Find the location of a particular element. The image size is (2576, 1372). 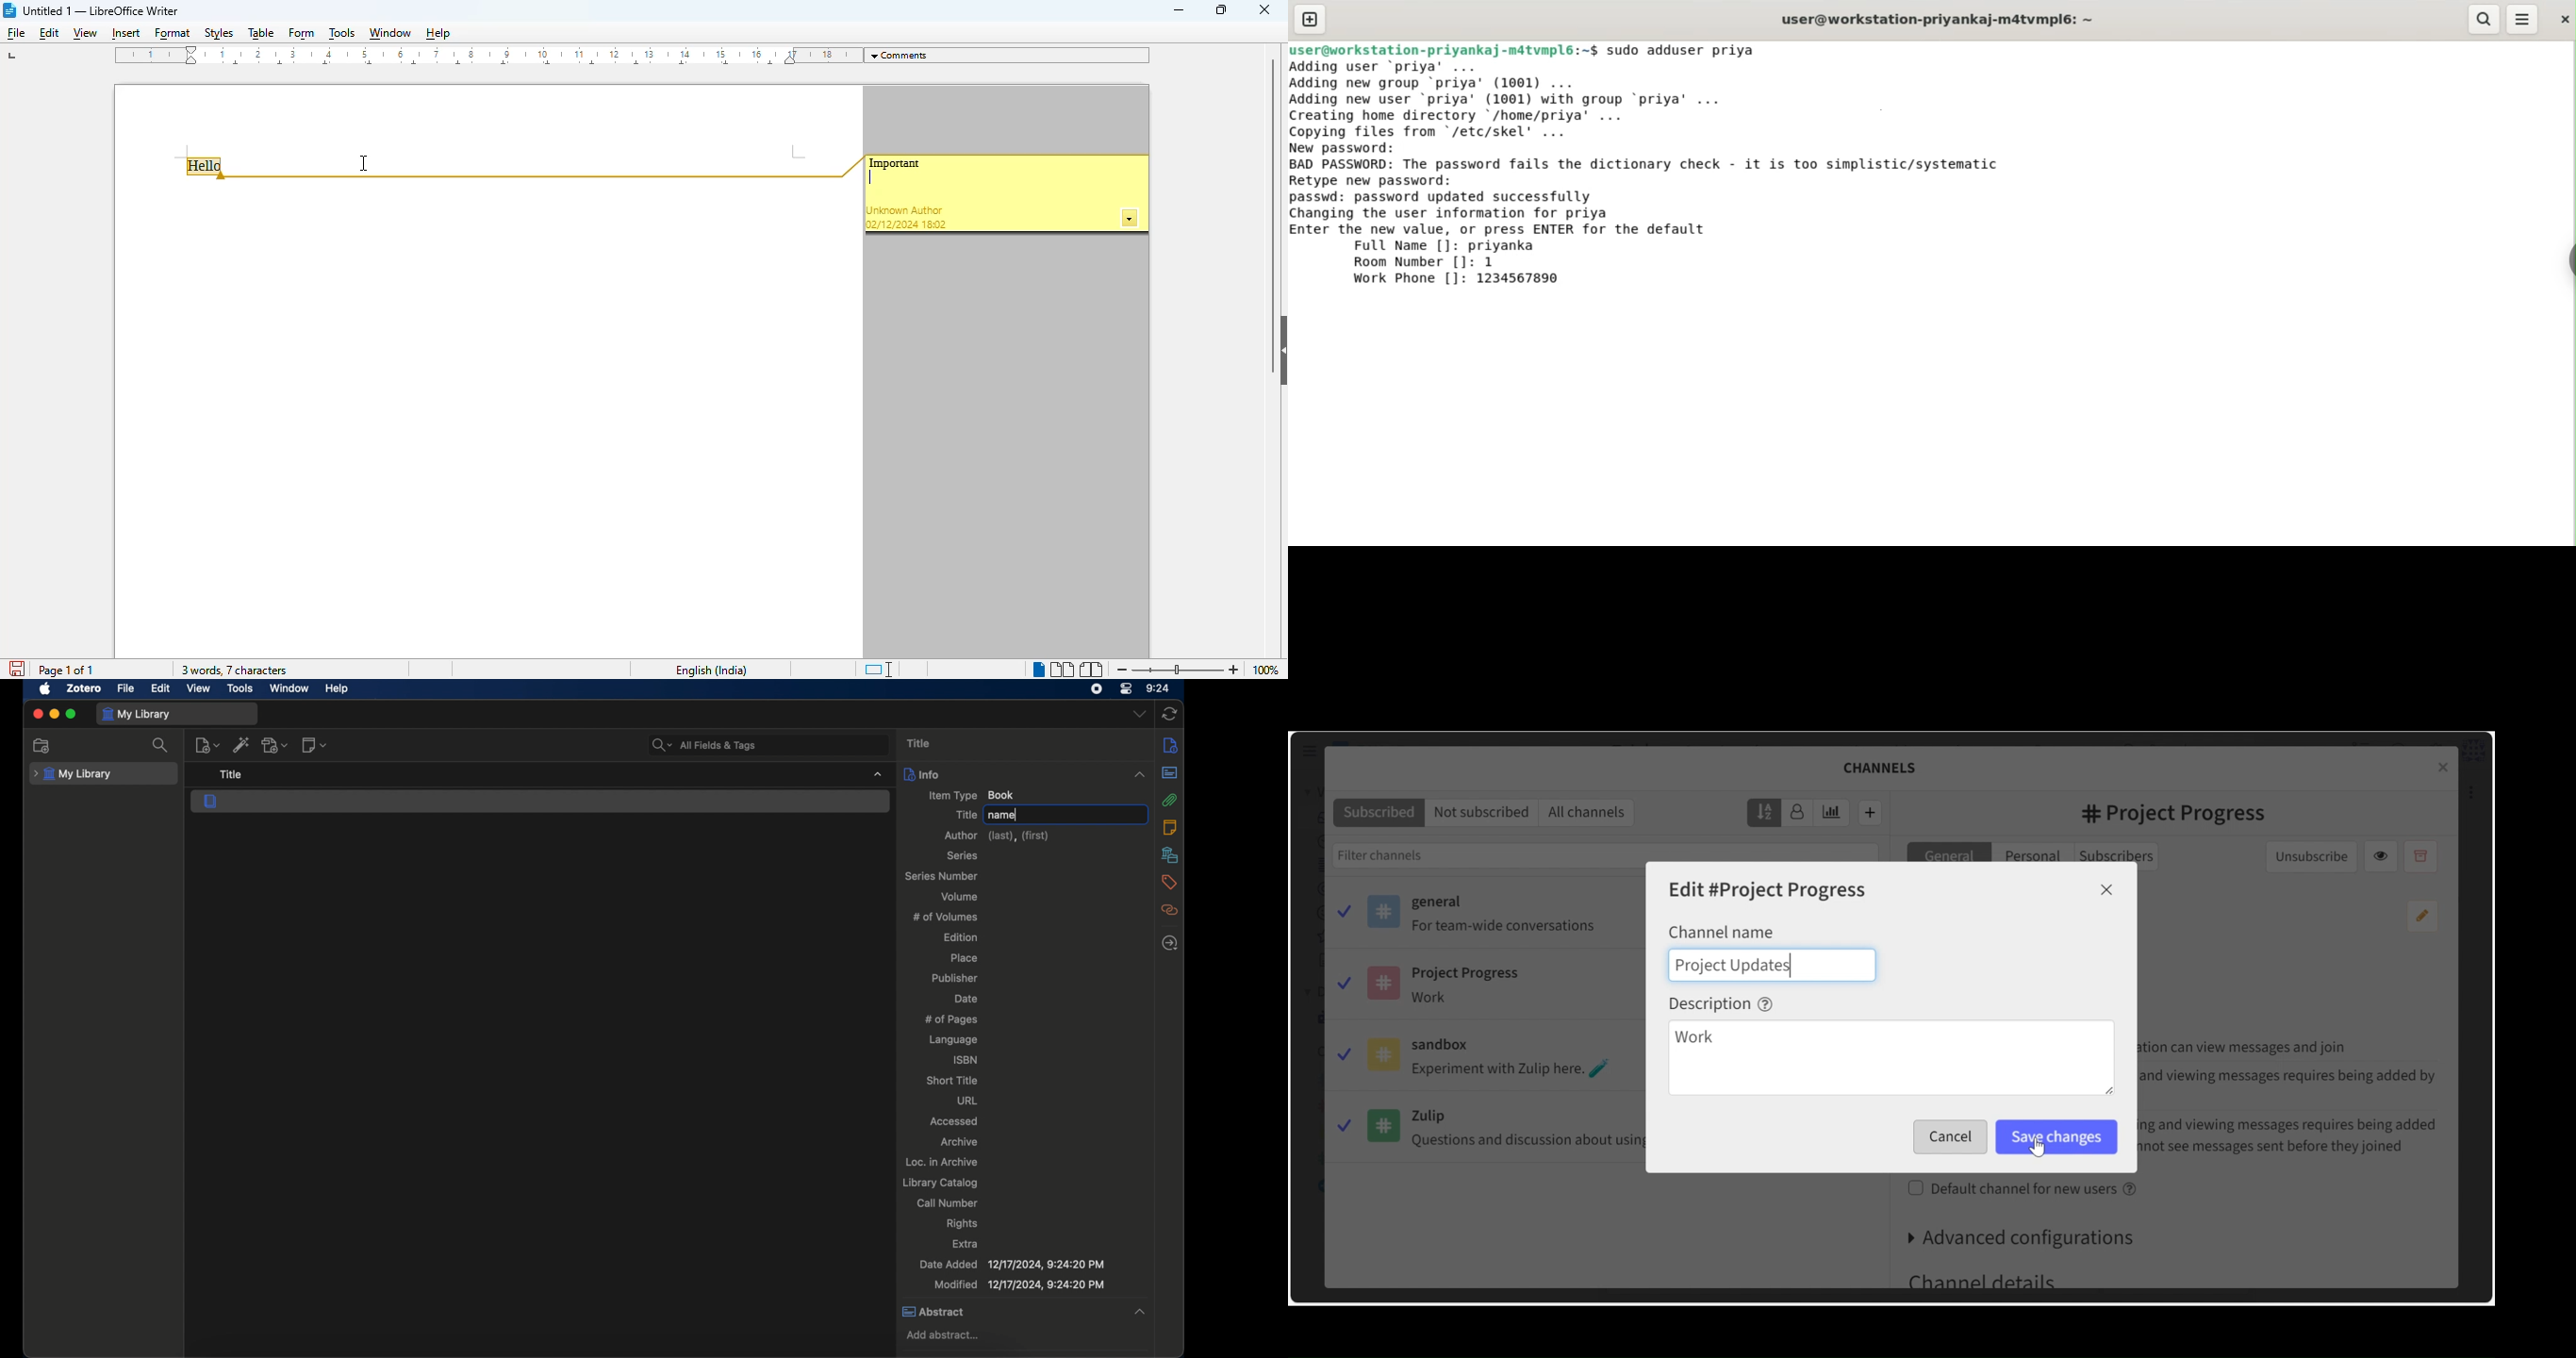

author is located at coordinates (999, 836).